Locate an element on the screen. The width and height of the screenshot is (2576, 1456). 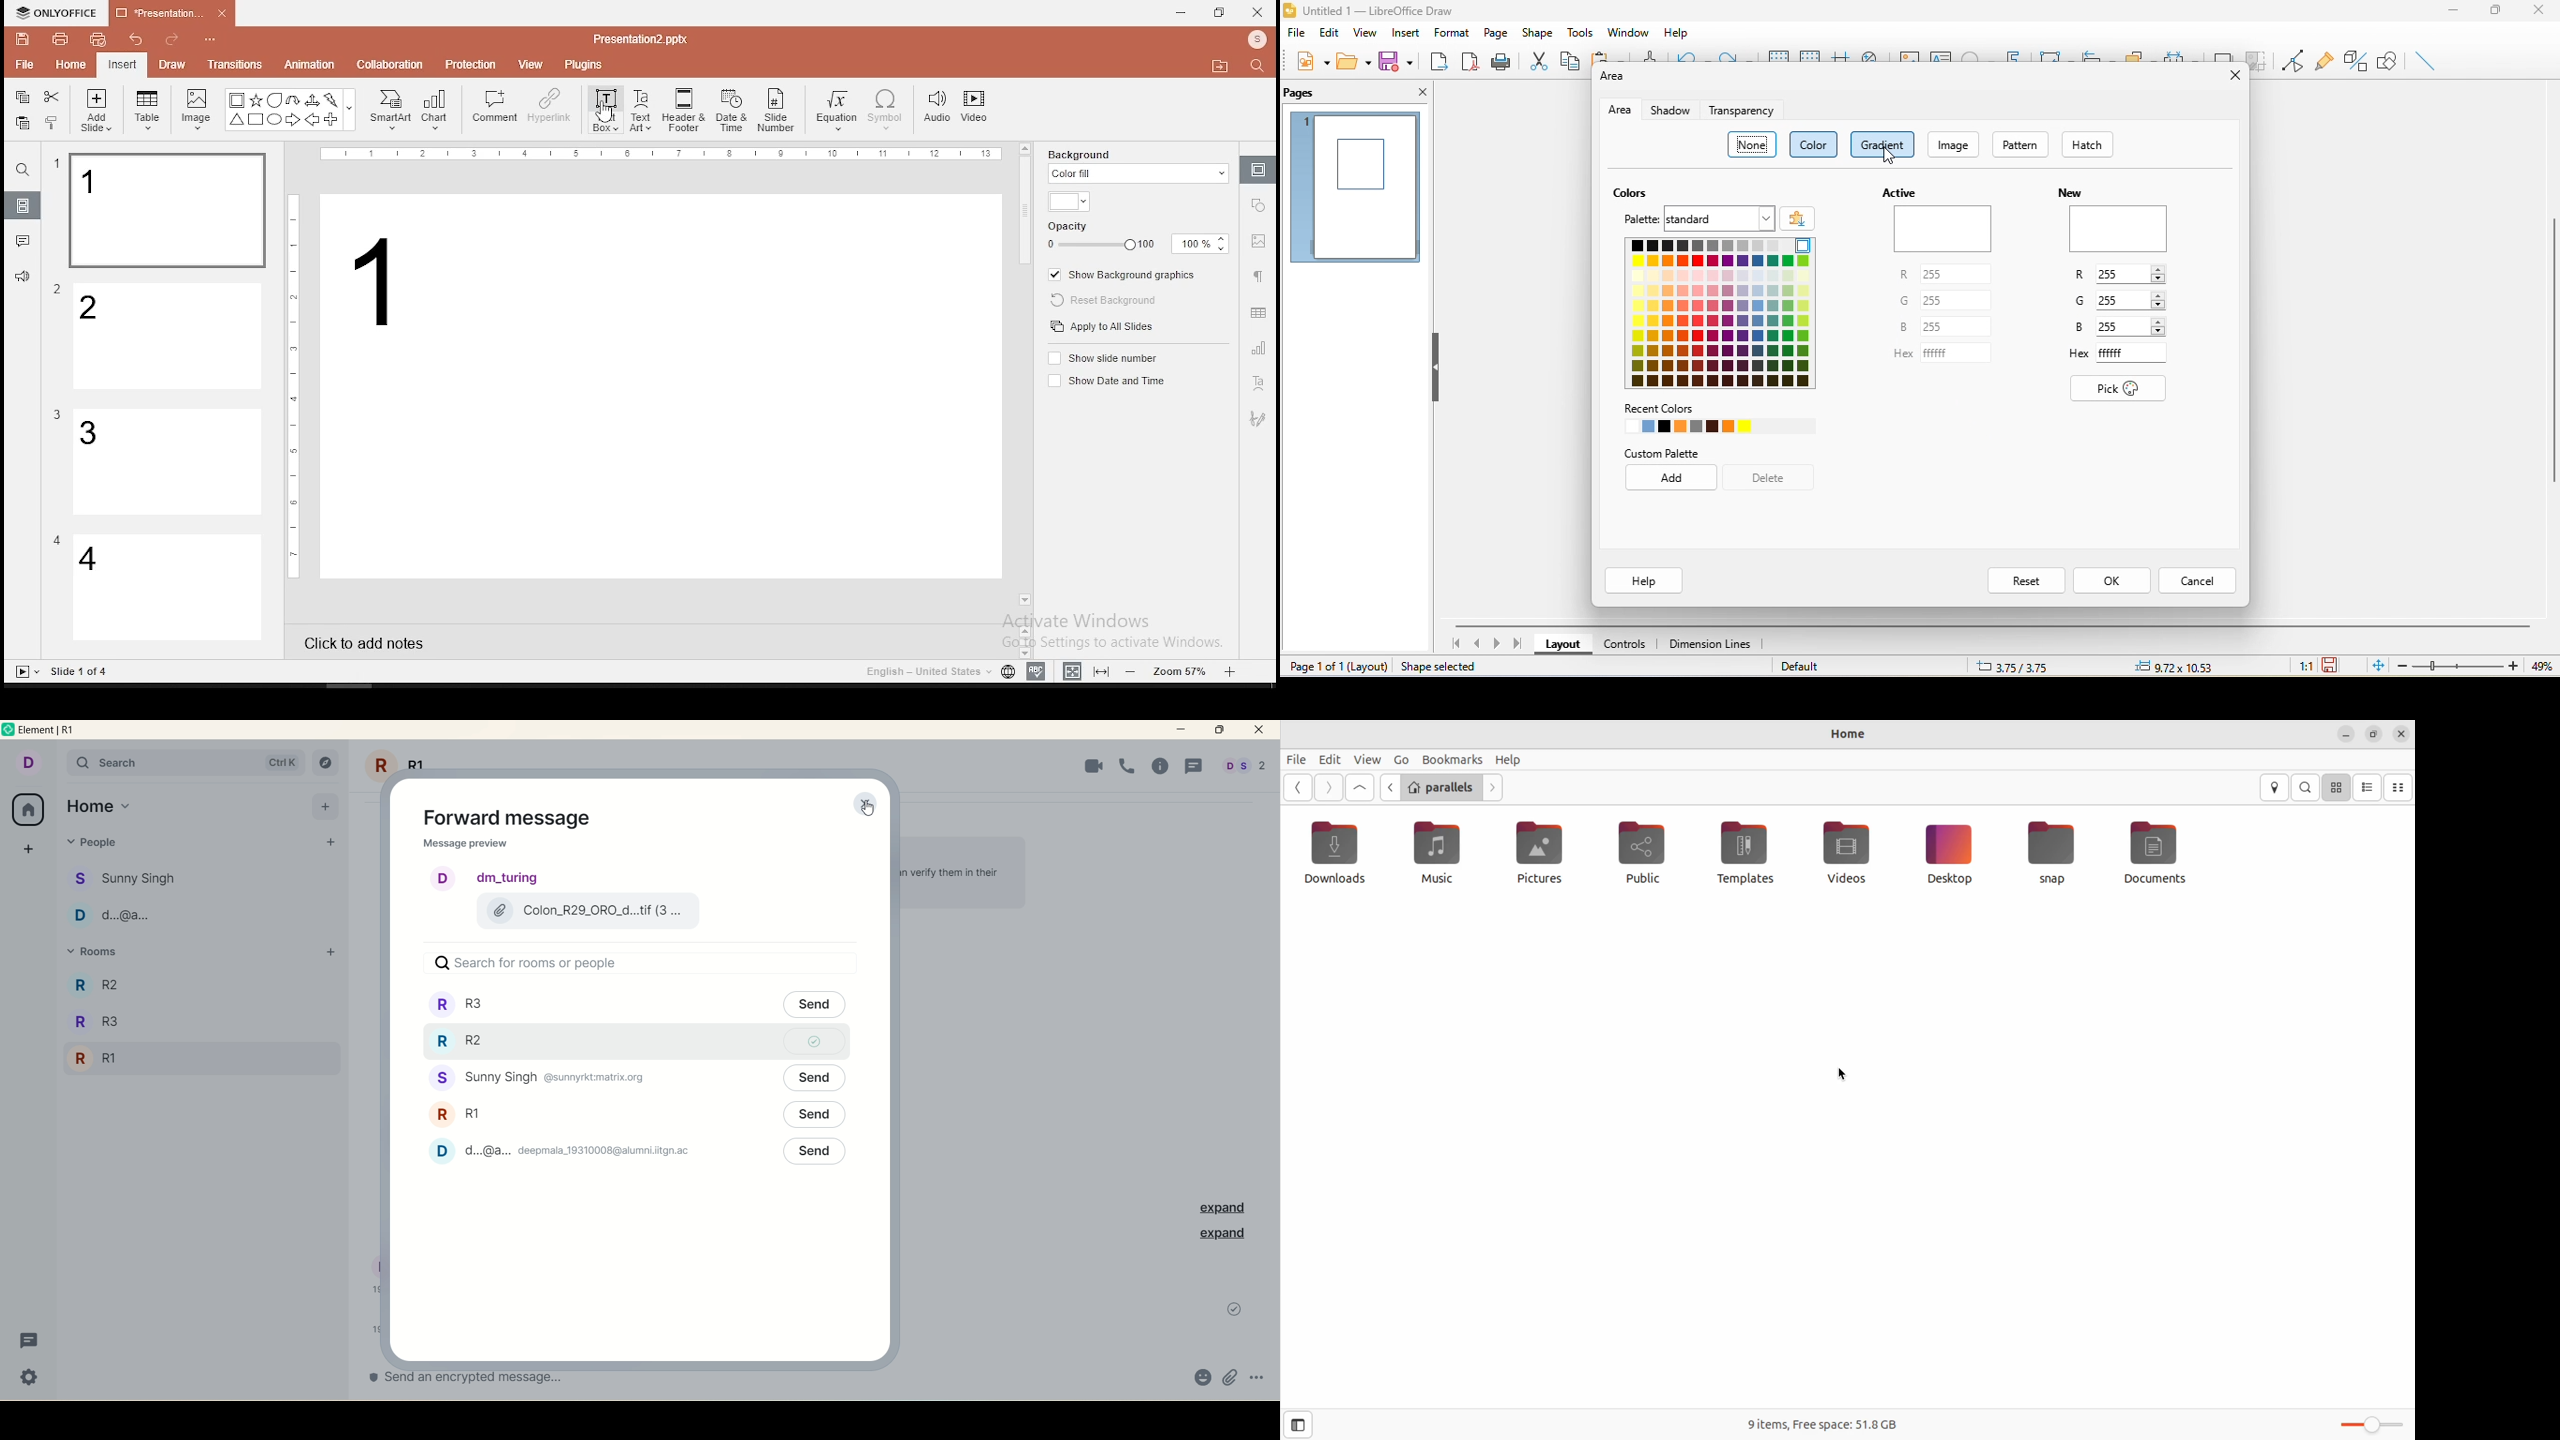
 is located at coordinates (58, 290).